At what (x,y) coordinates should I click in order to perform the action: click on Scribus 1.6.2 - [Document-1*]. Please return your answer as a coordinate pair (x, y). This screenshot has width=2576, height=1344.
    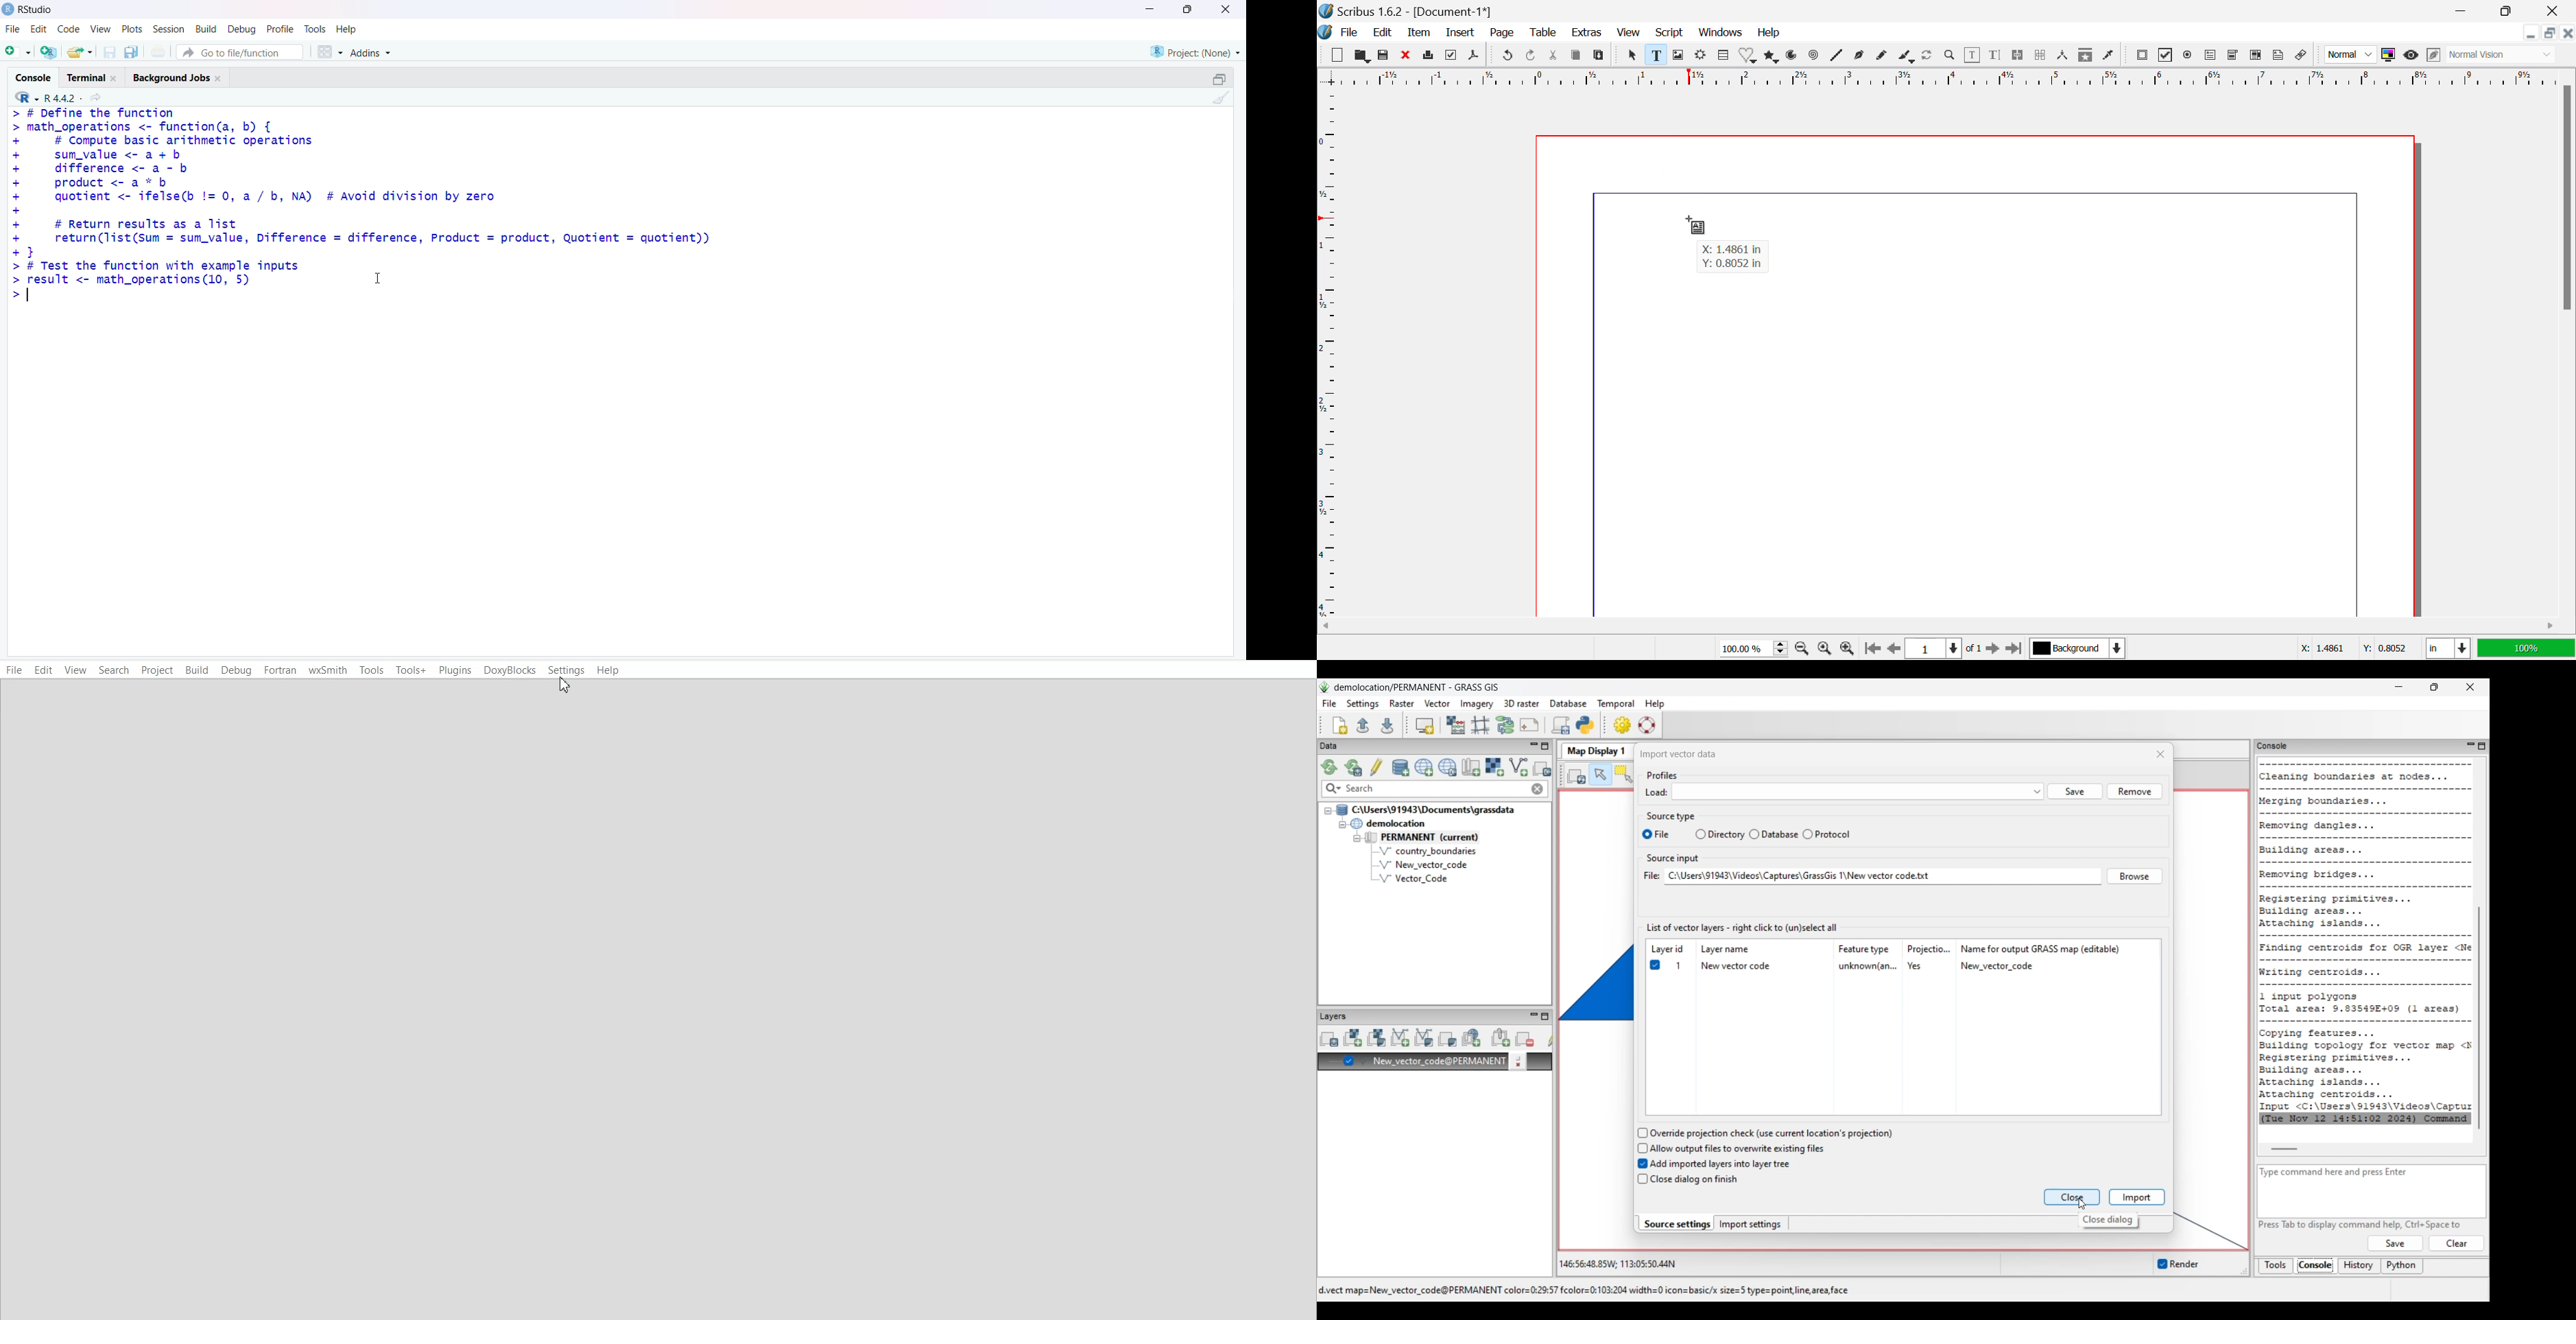
    Looking at the image, I should click on (1416, 11).